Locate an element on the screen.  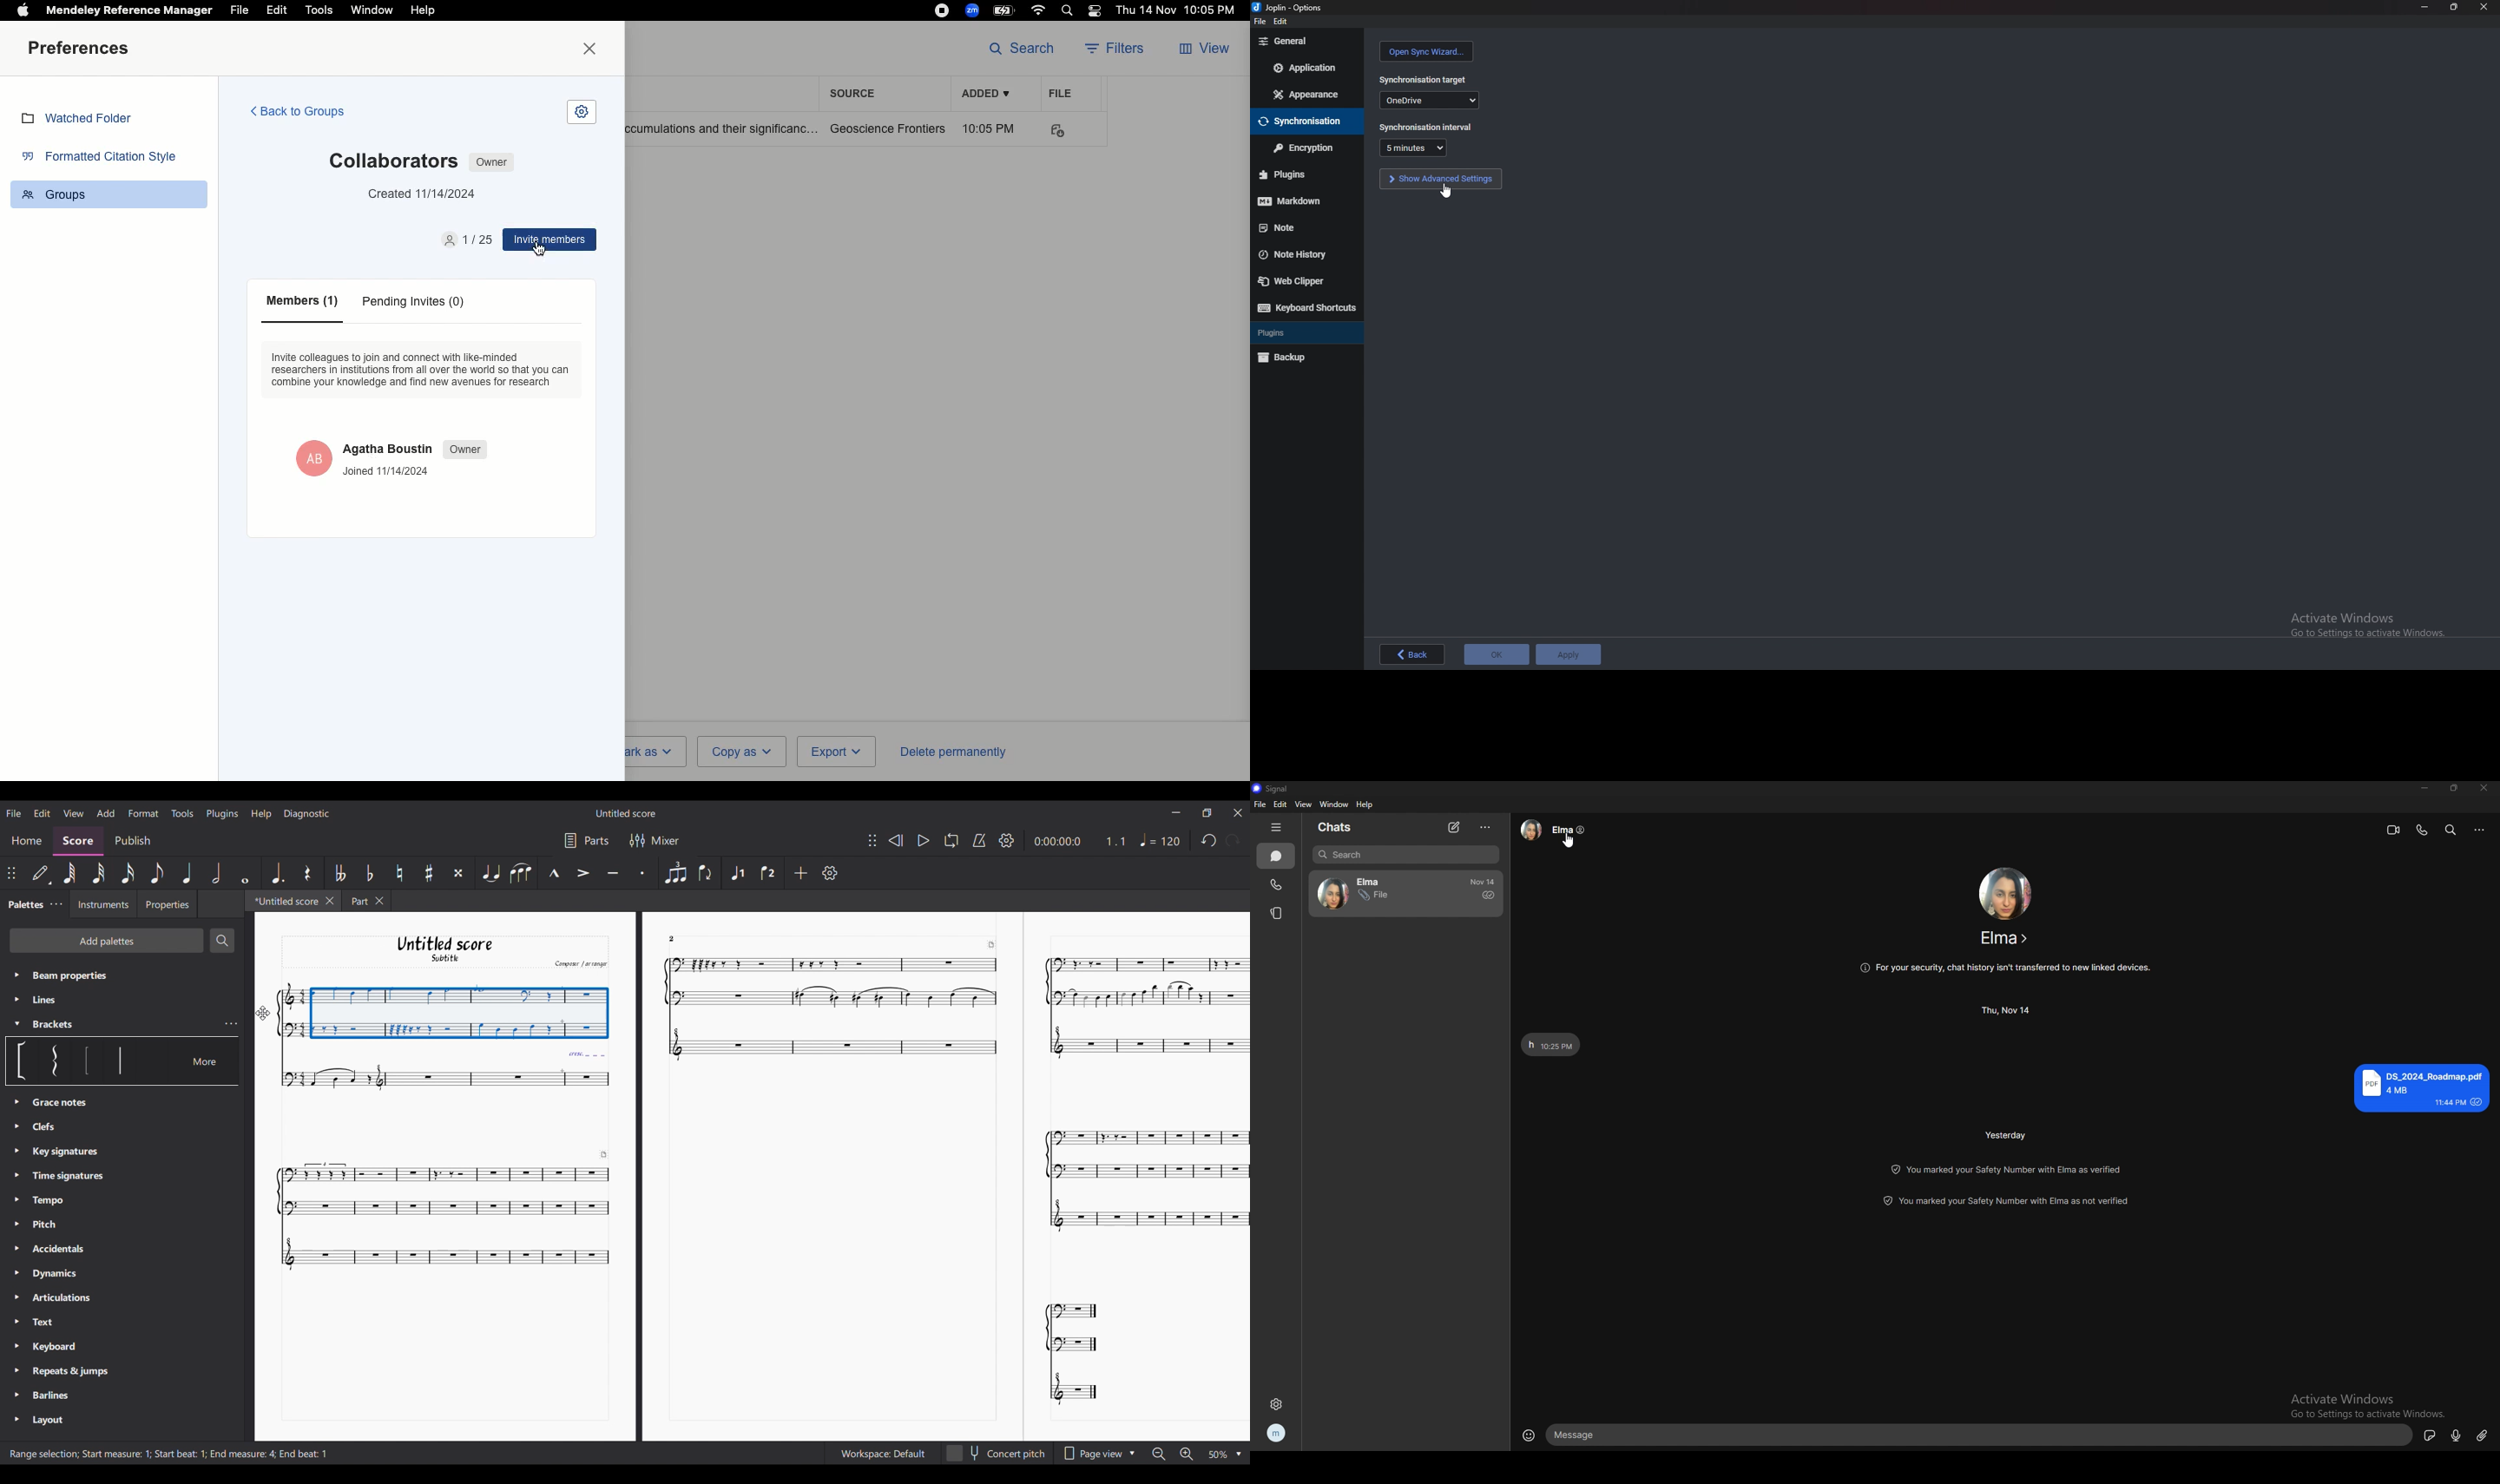
minimize is located at coordinates (2424, 788).